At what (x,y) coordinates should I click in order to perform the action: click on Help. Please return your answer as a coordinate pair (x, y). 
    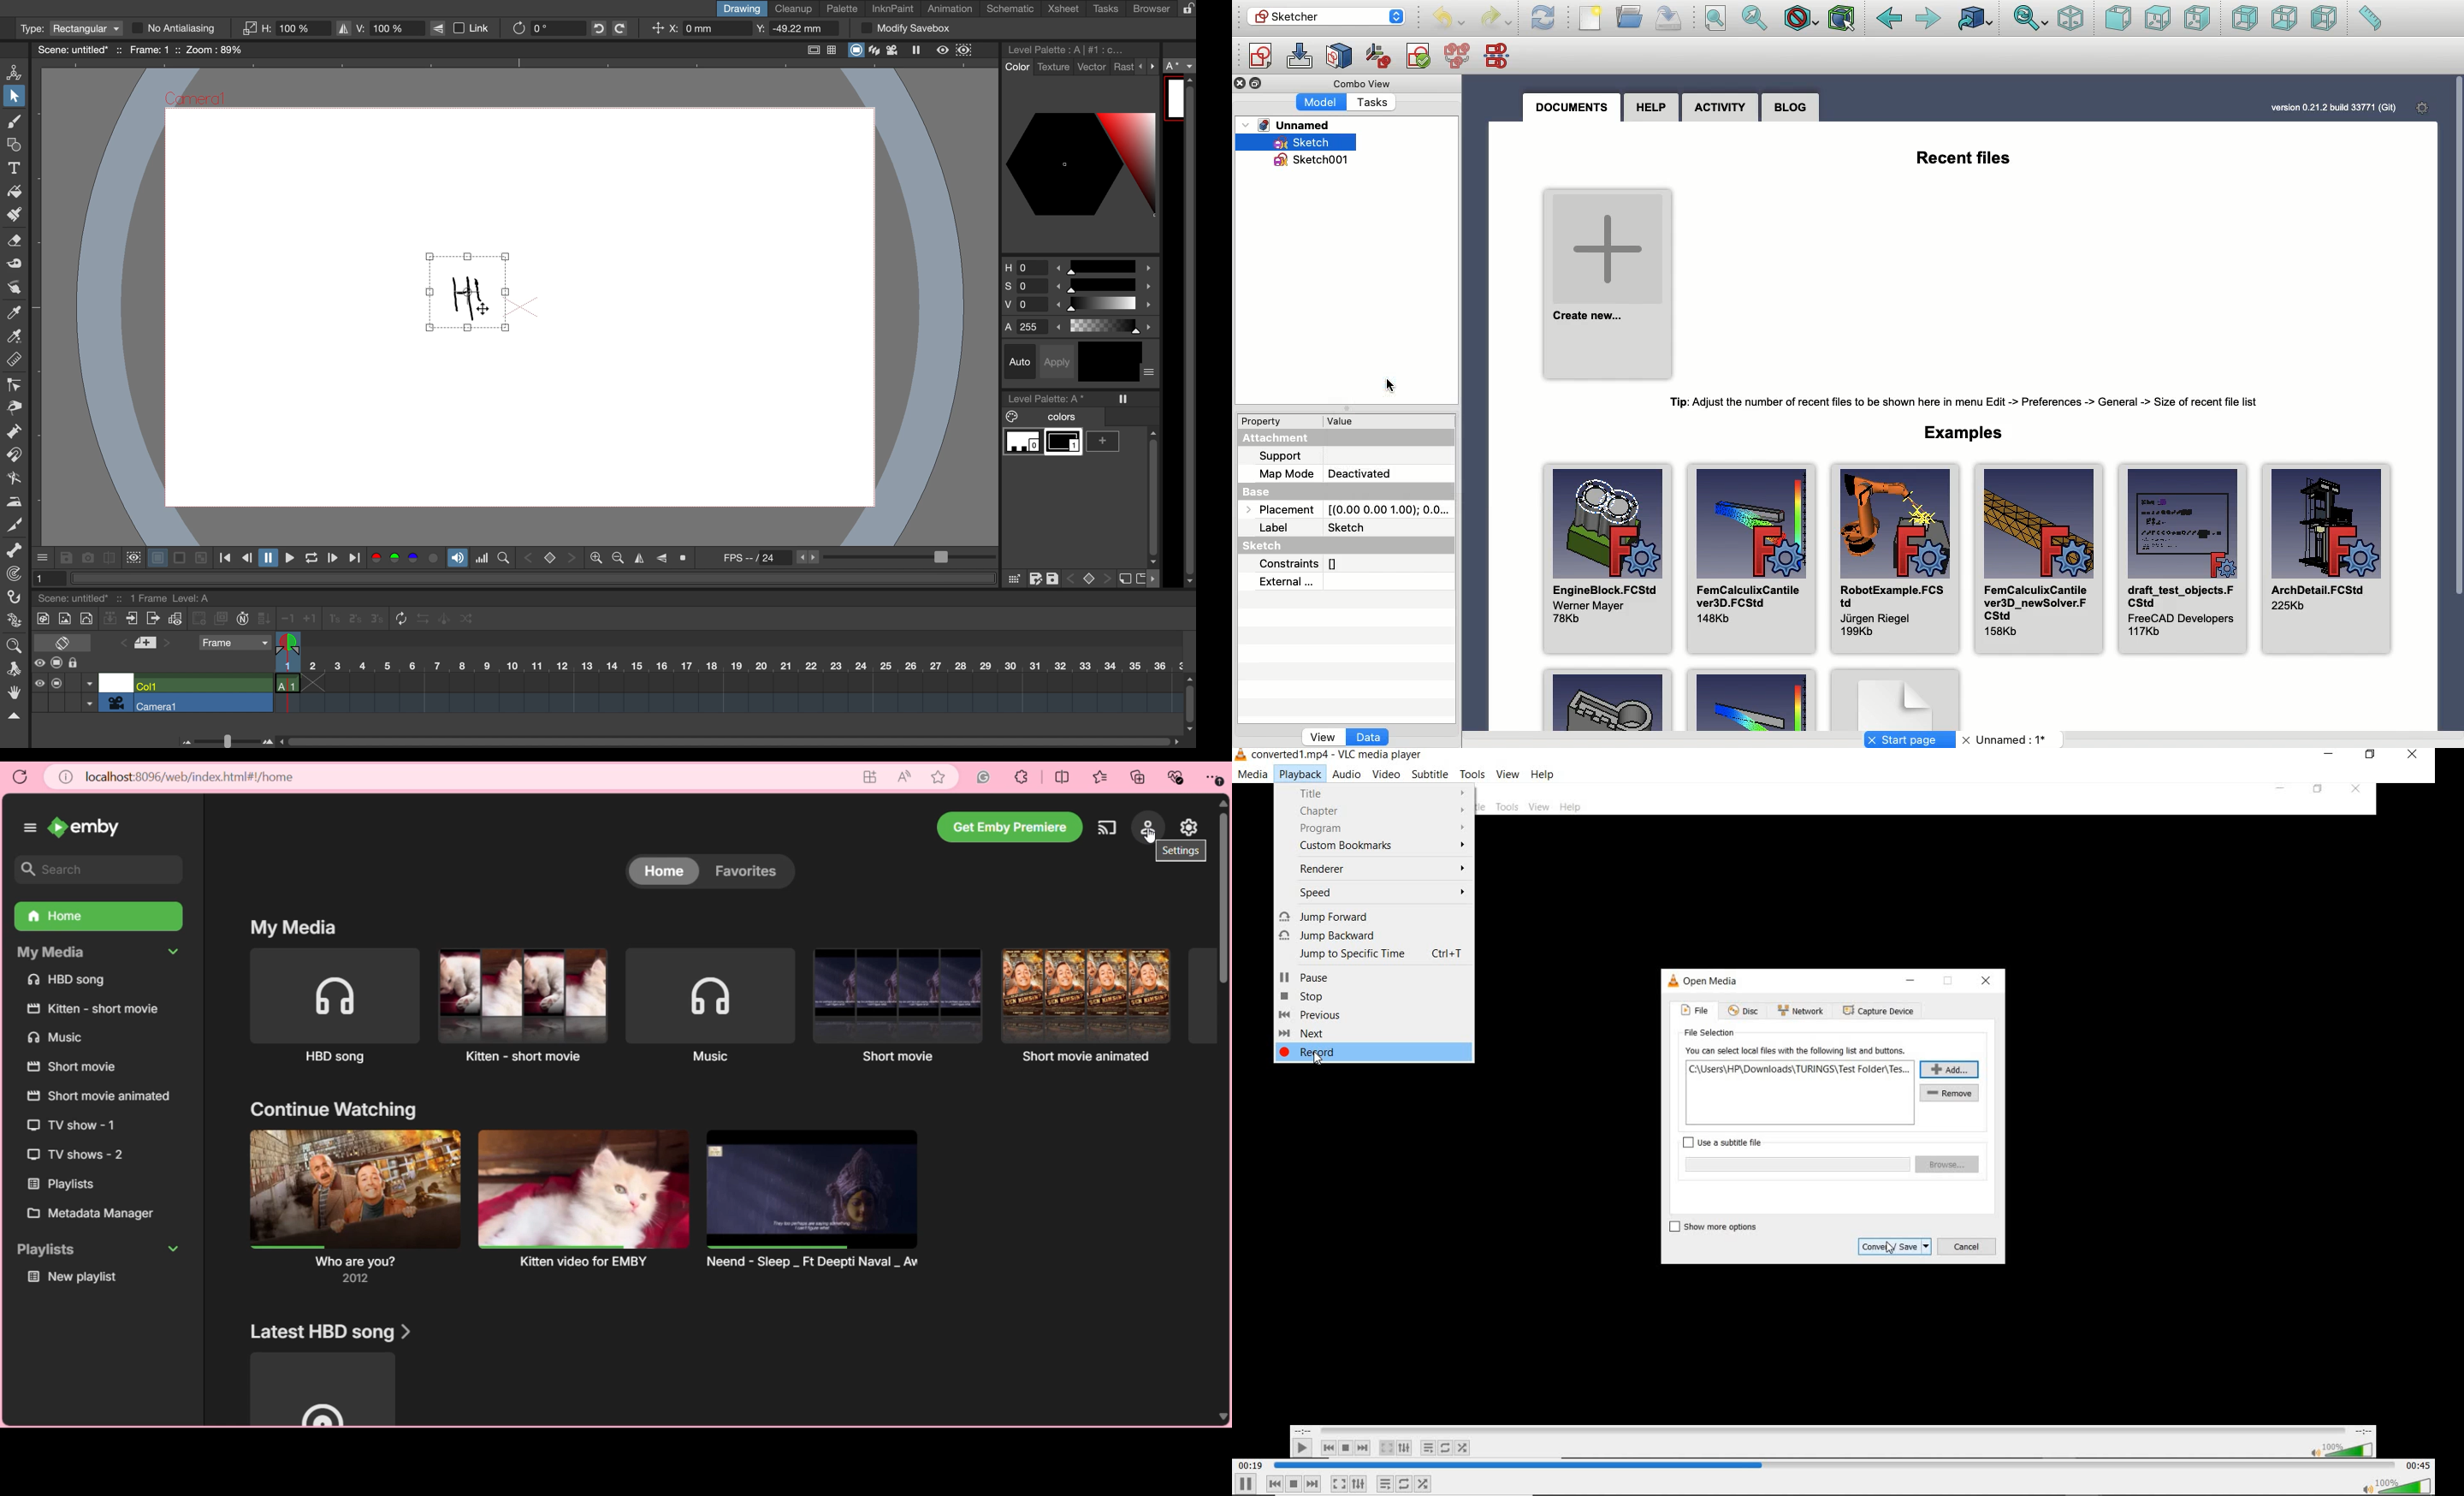
    Looking at the image, I should click on (1651, 107).